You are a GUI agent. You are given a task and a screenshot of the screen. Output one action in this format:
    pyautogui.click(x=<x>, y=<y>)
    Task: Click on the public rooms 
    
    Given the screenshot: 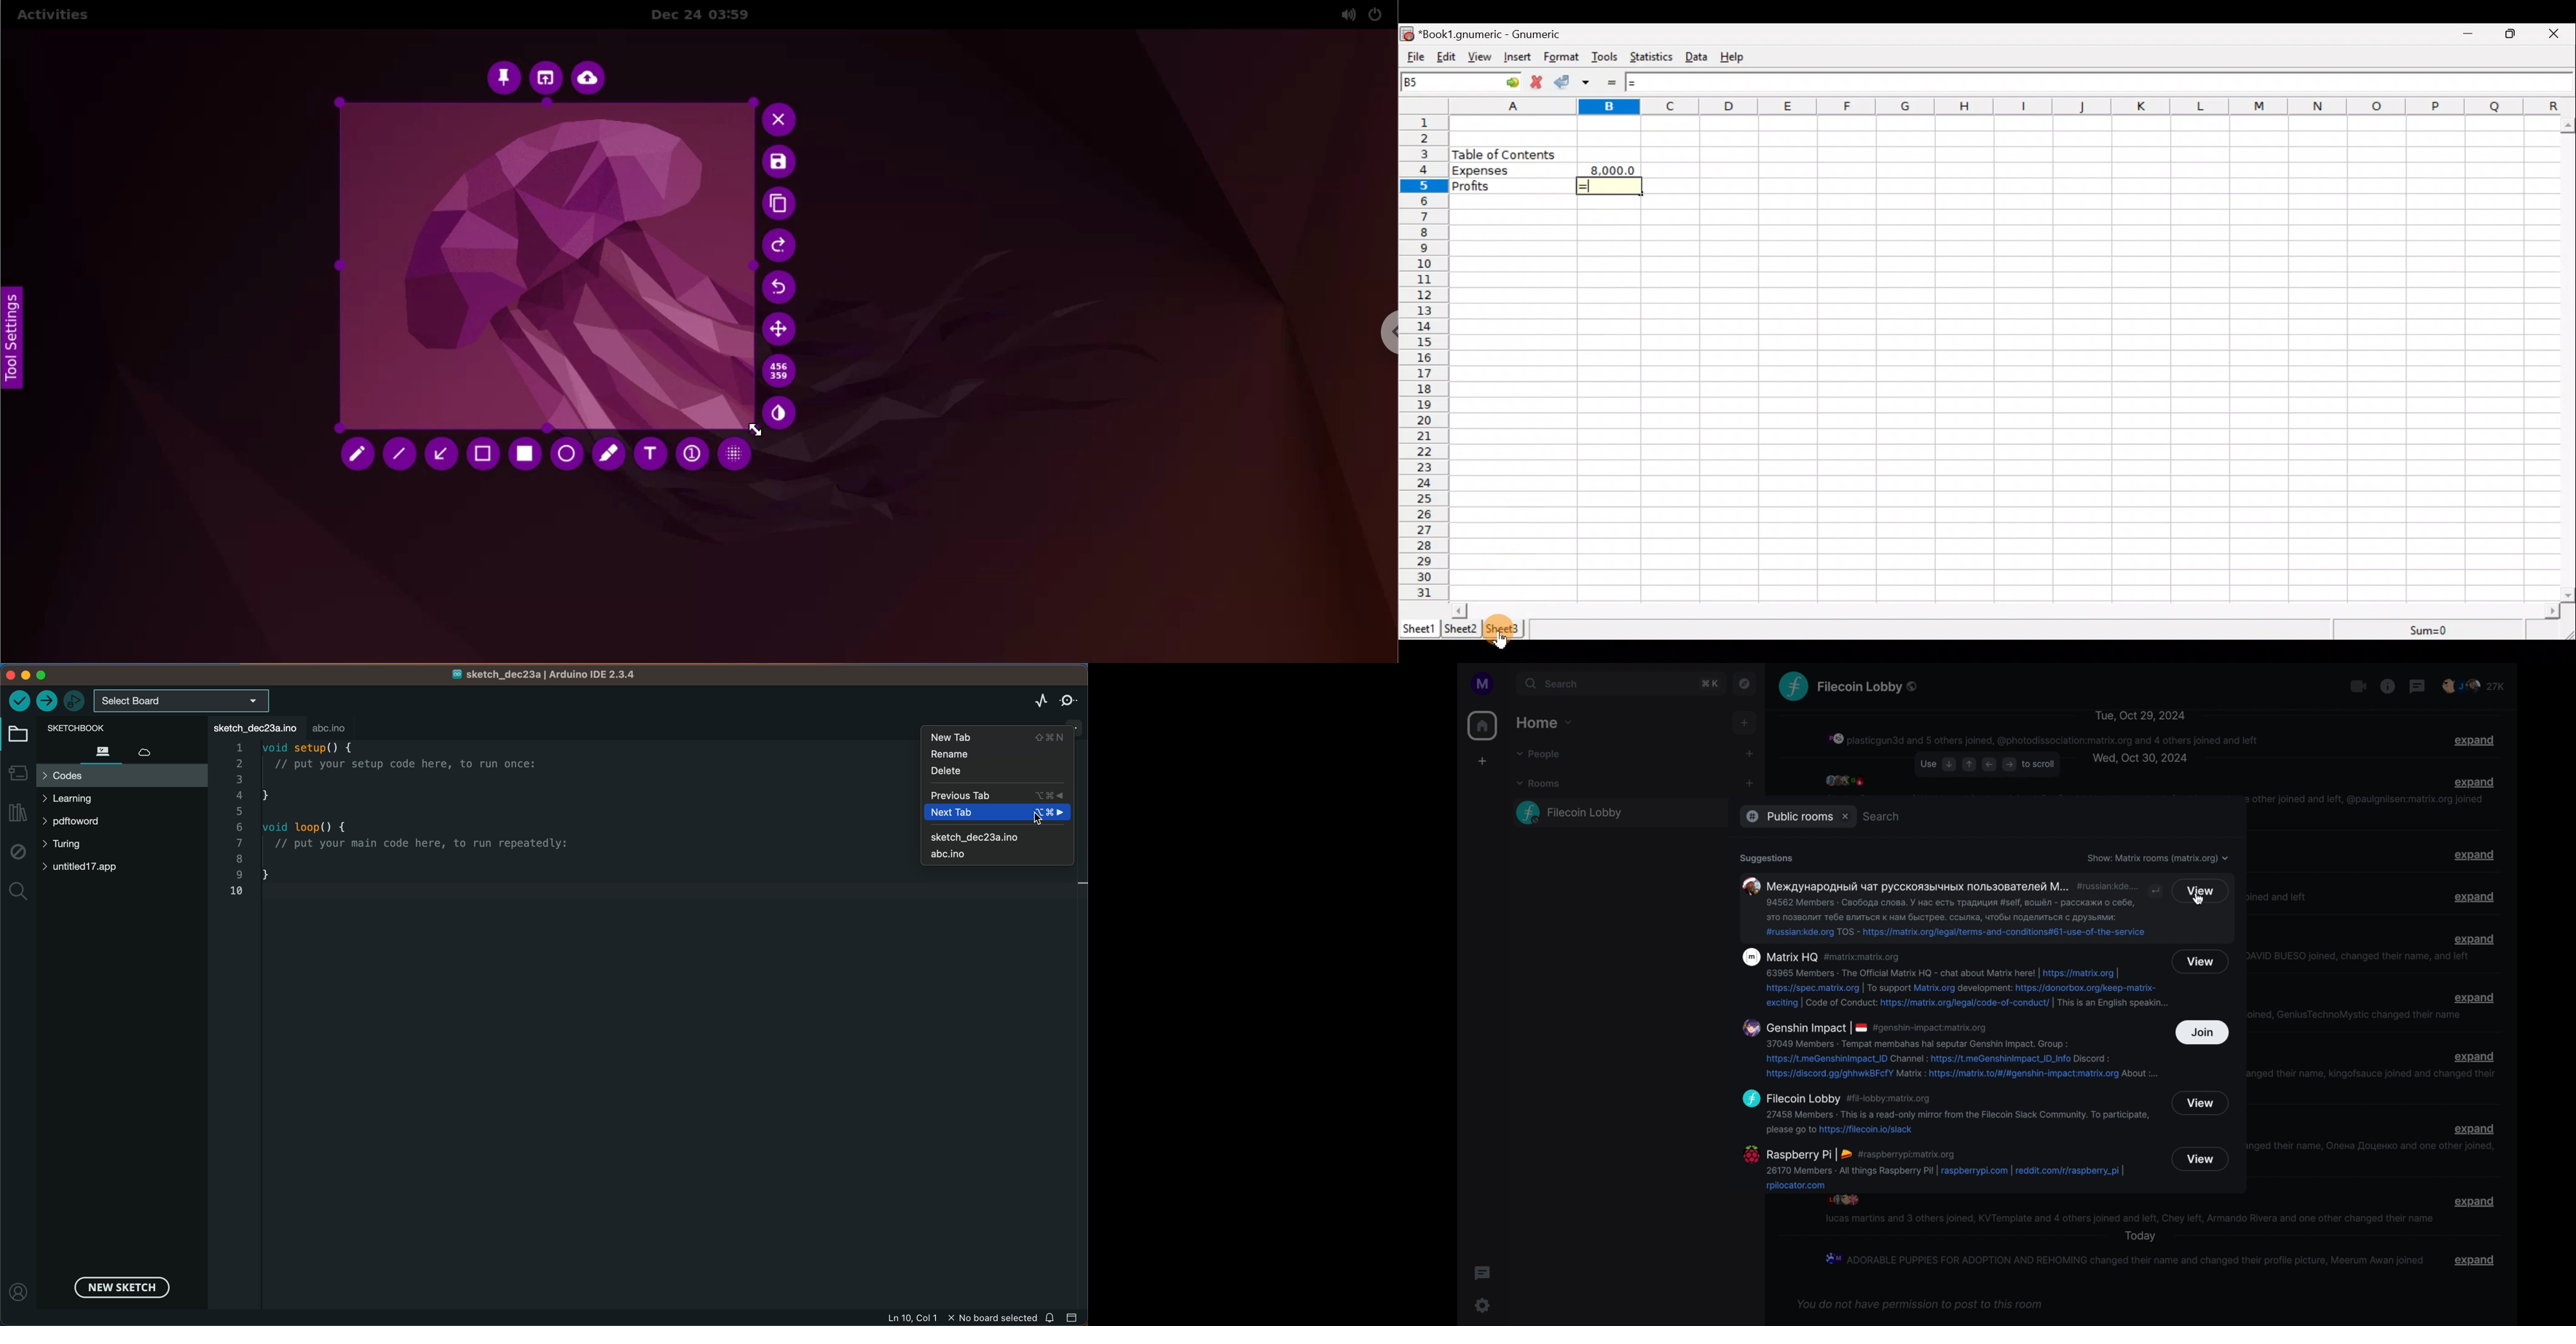 What is the action you would take?
    pyautogui.click(x=1787, y=817)
    